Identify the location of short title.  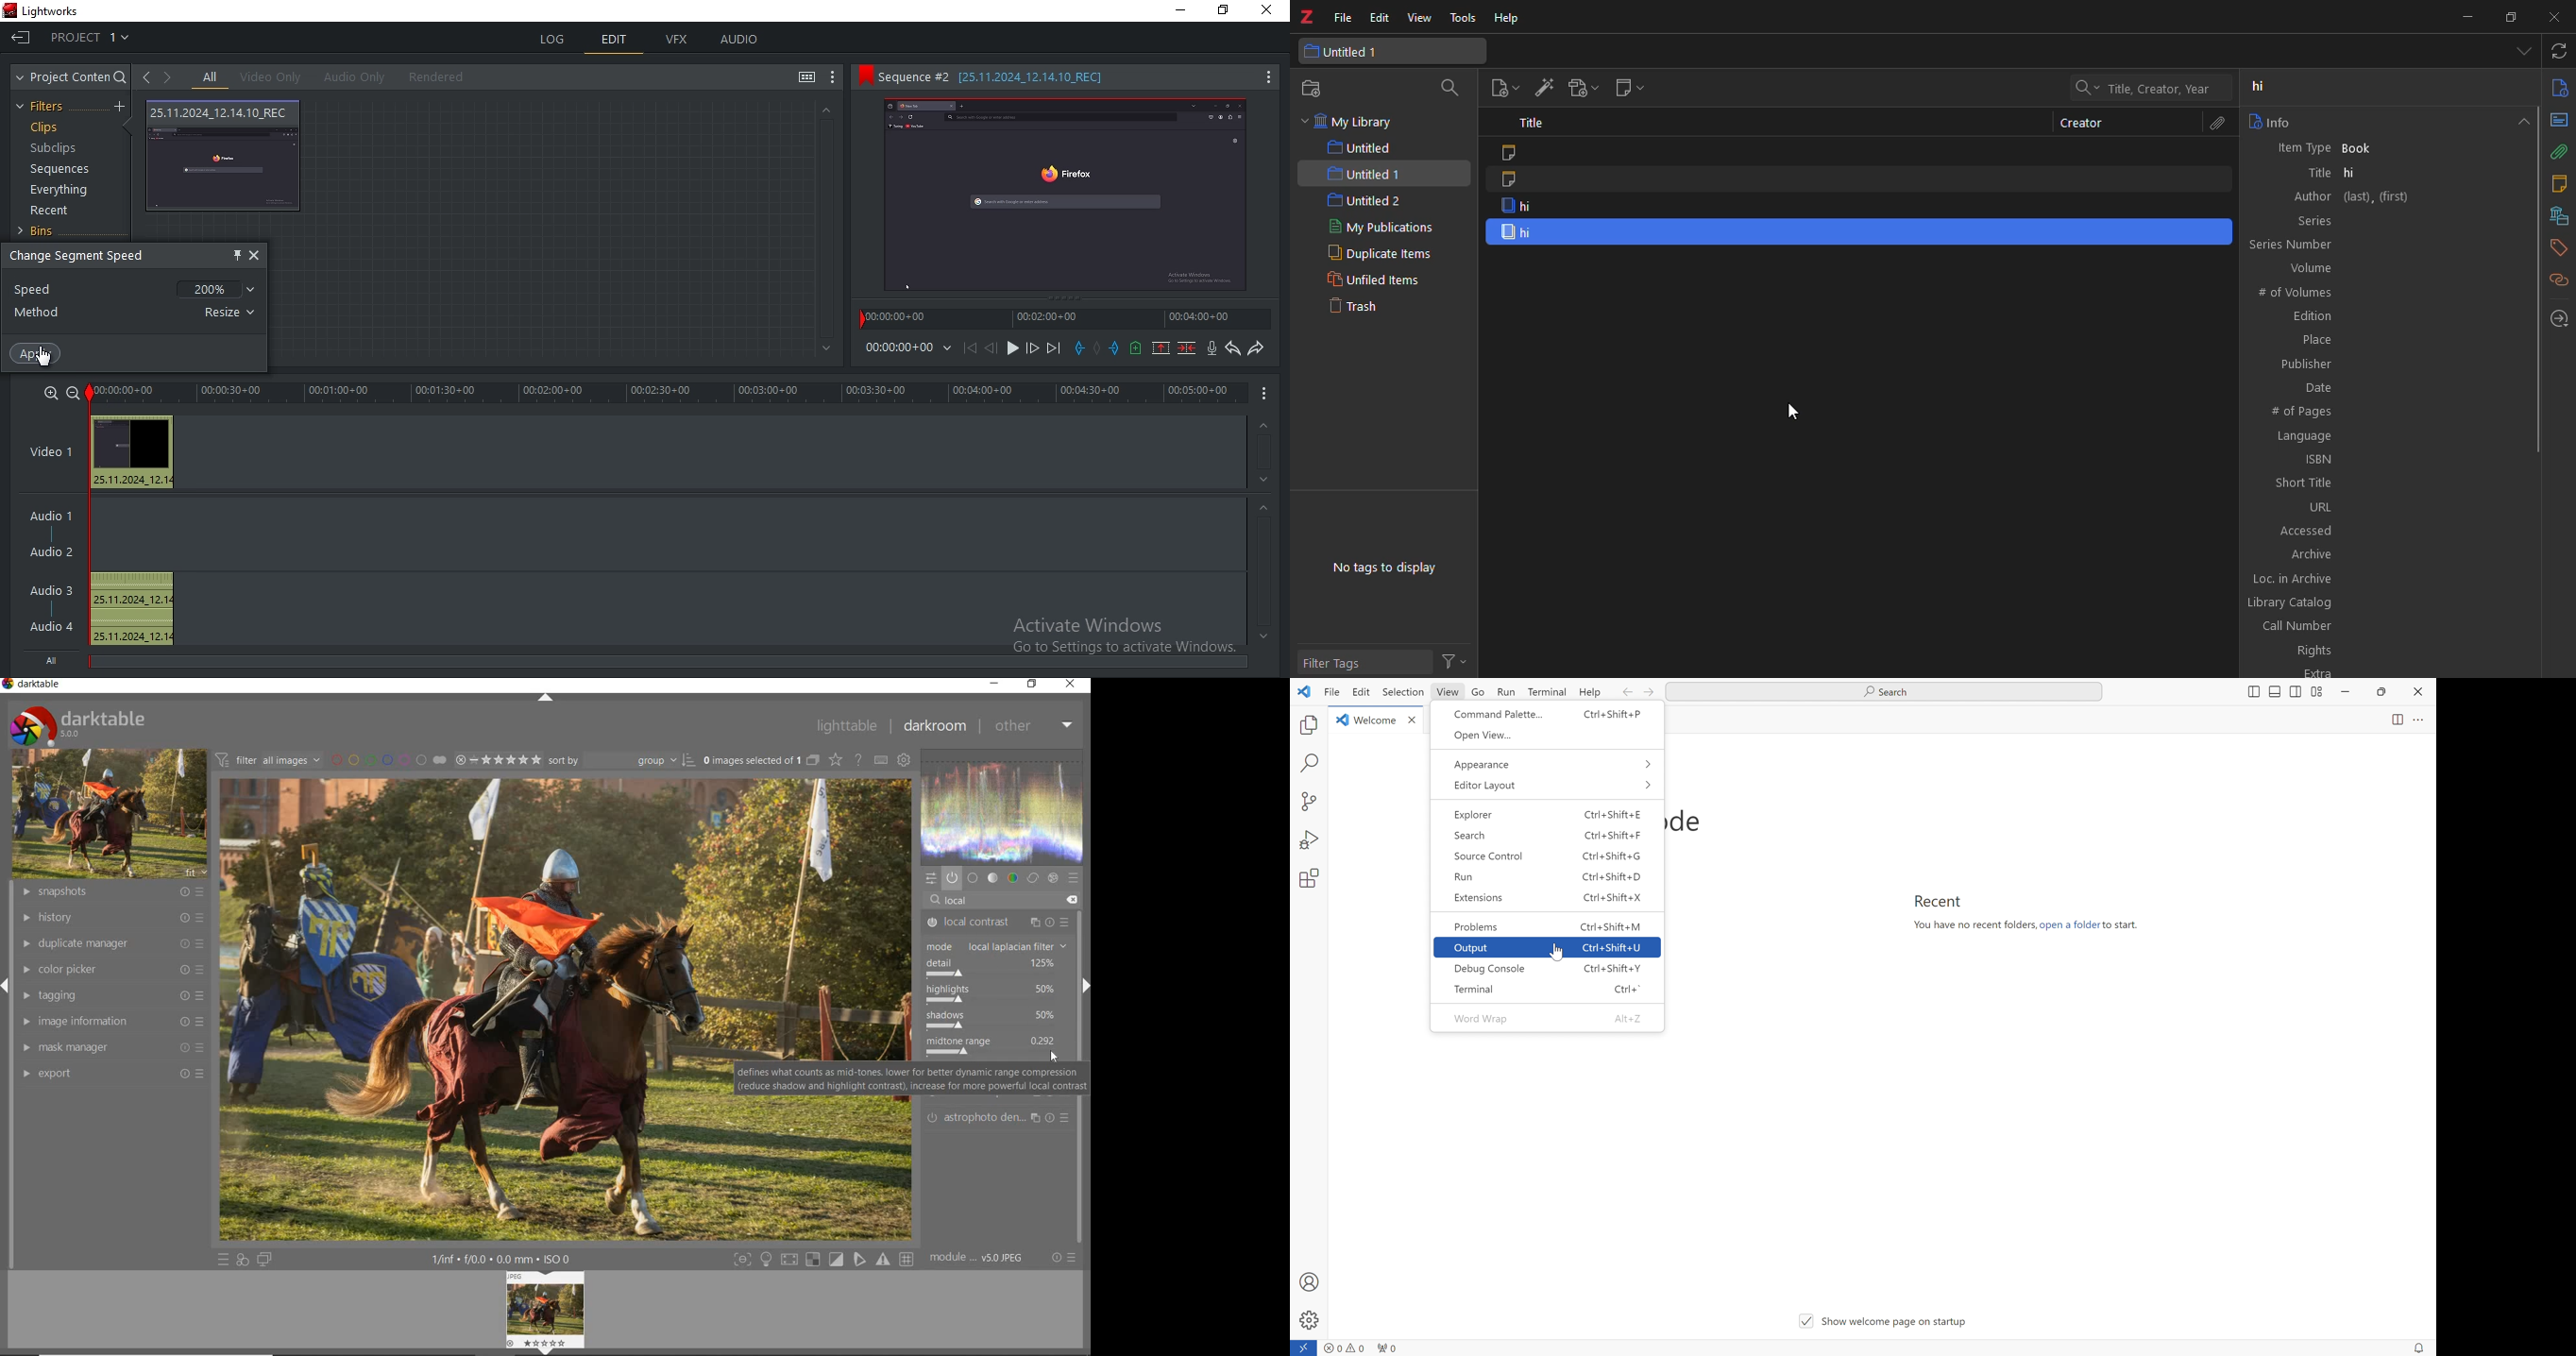
(2304, 484).